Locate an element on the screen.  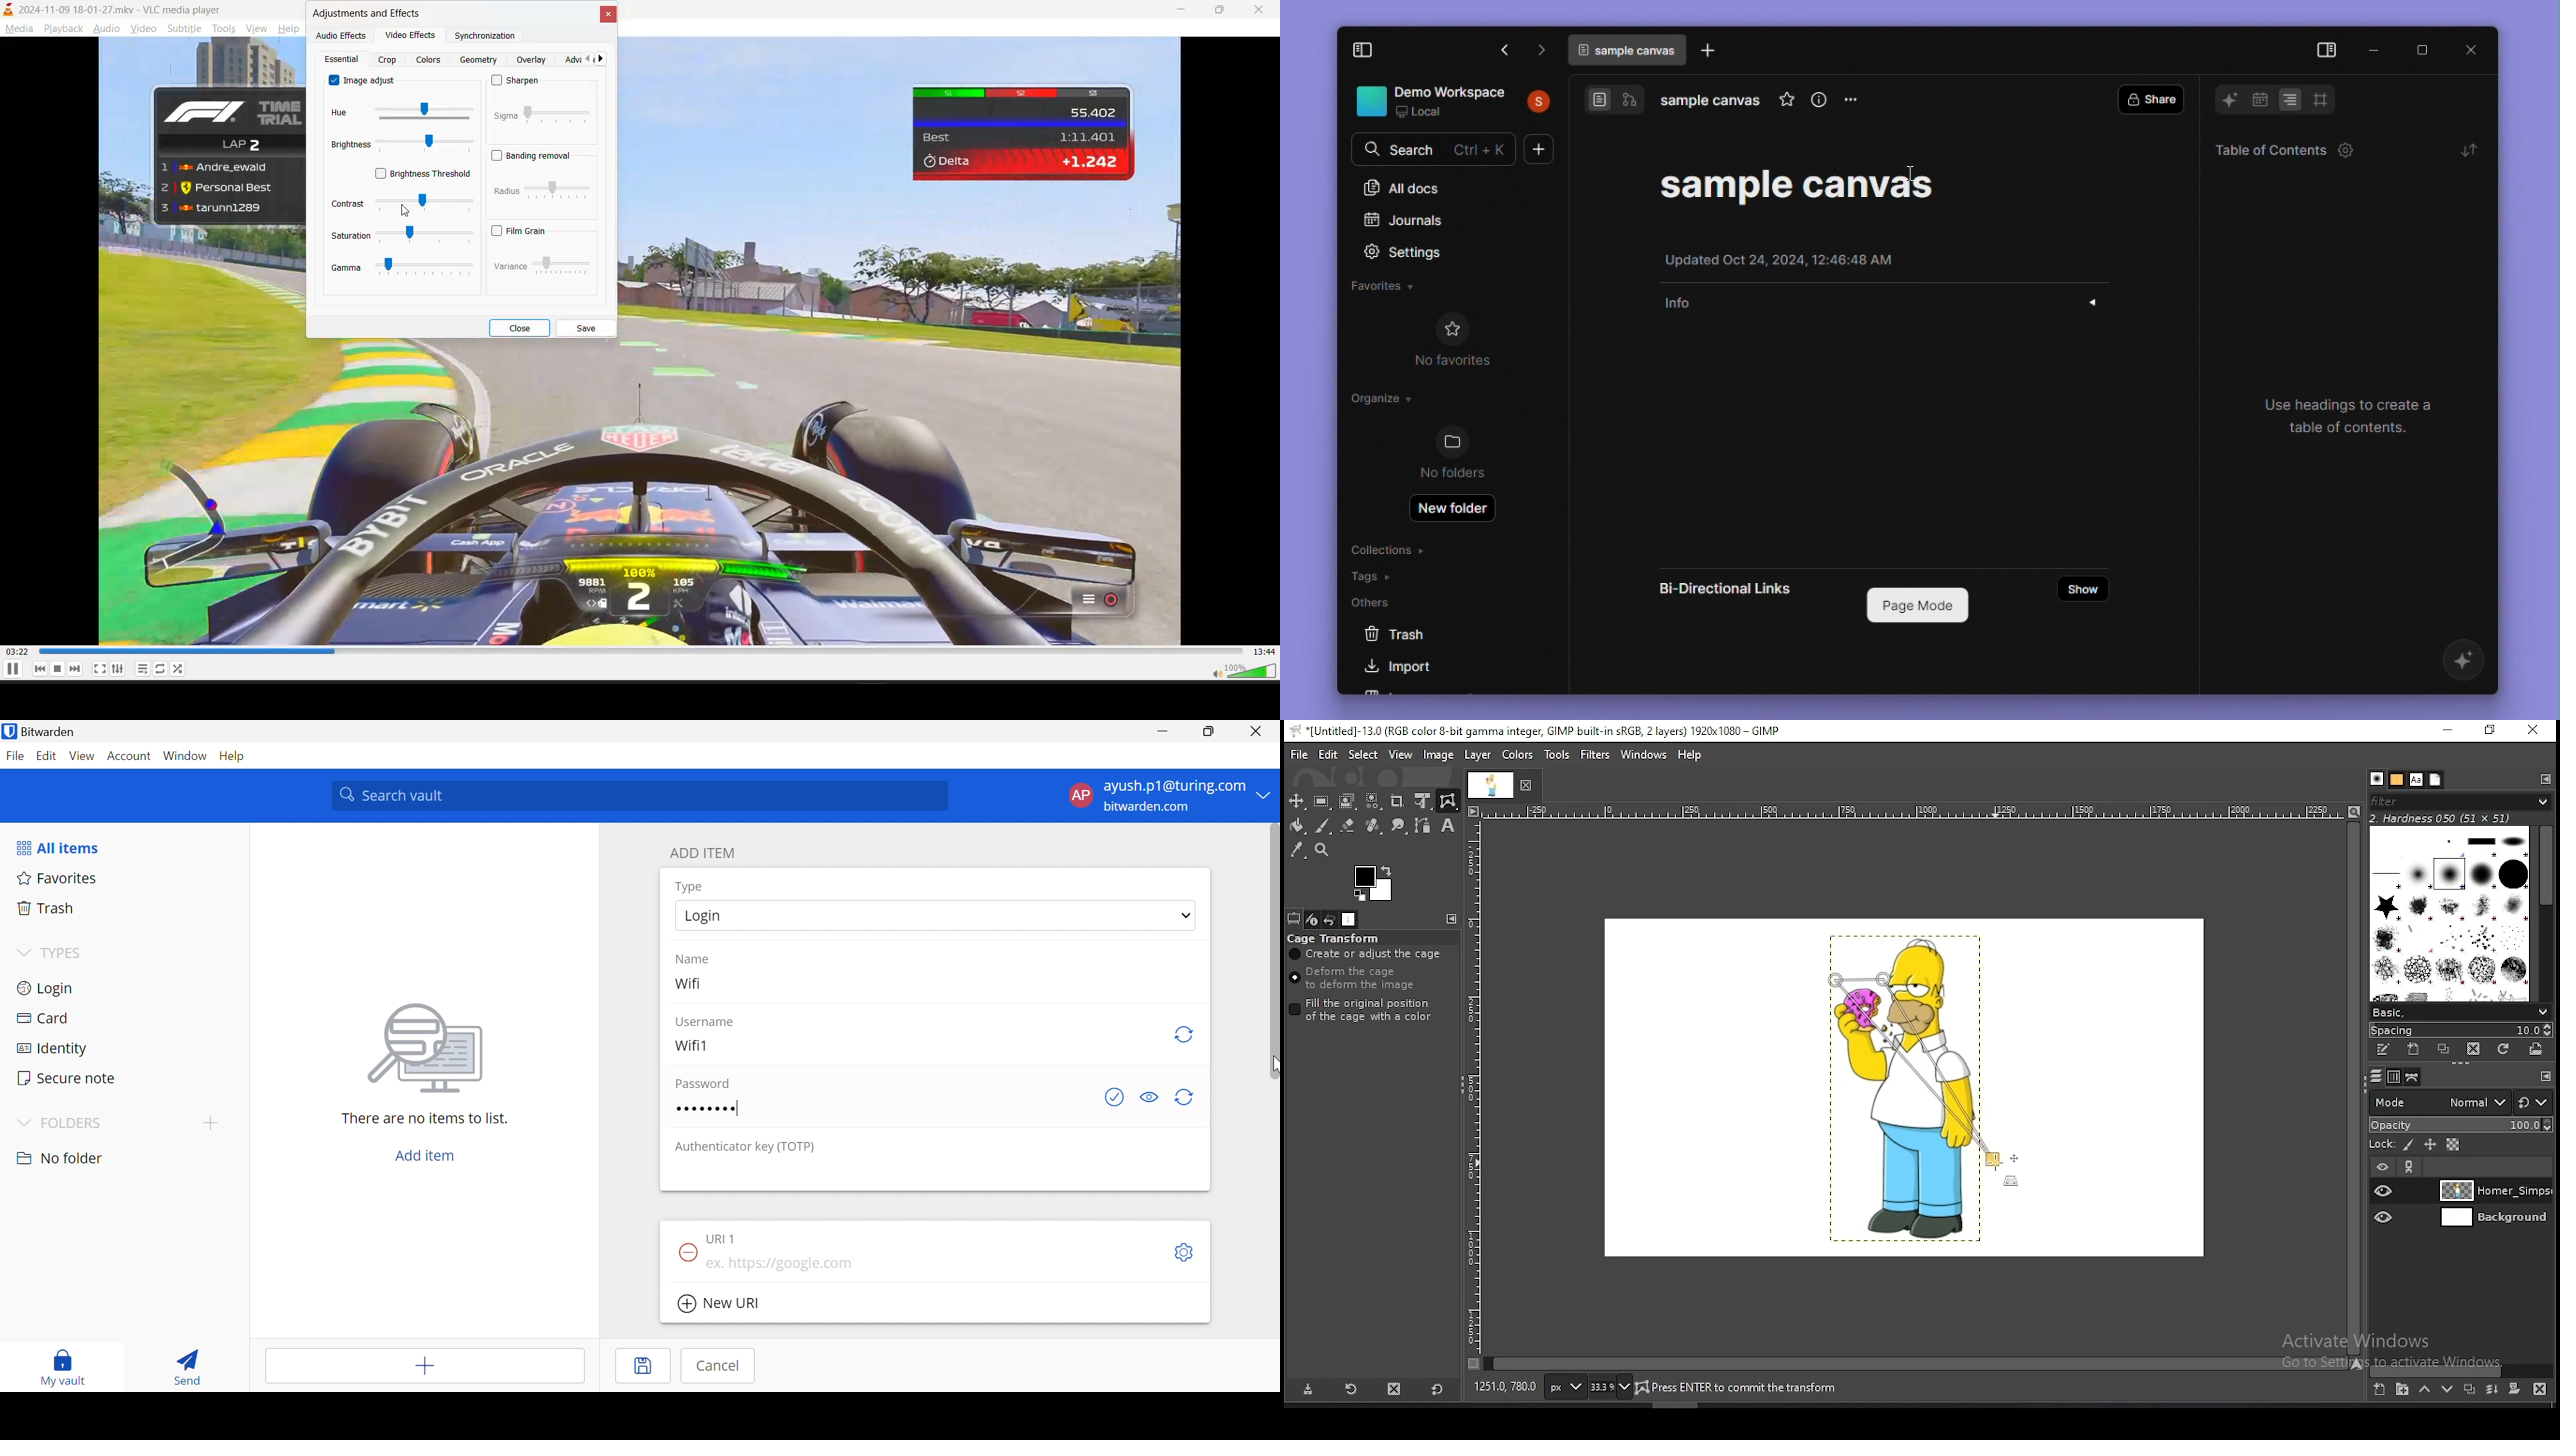
Minimise is located at coordinates (2375, 47).